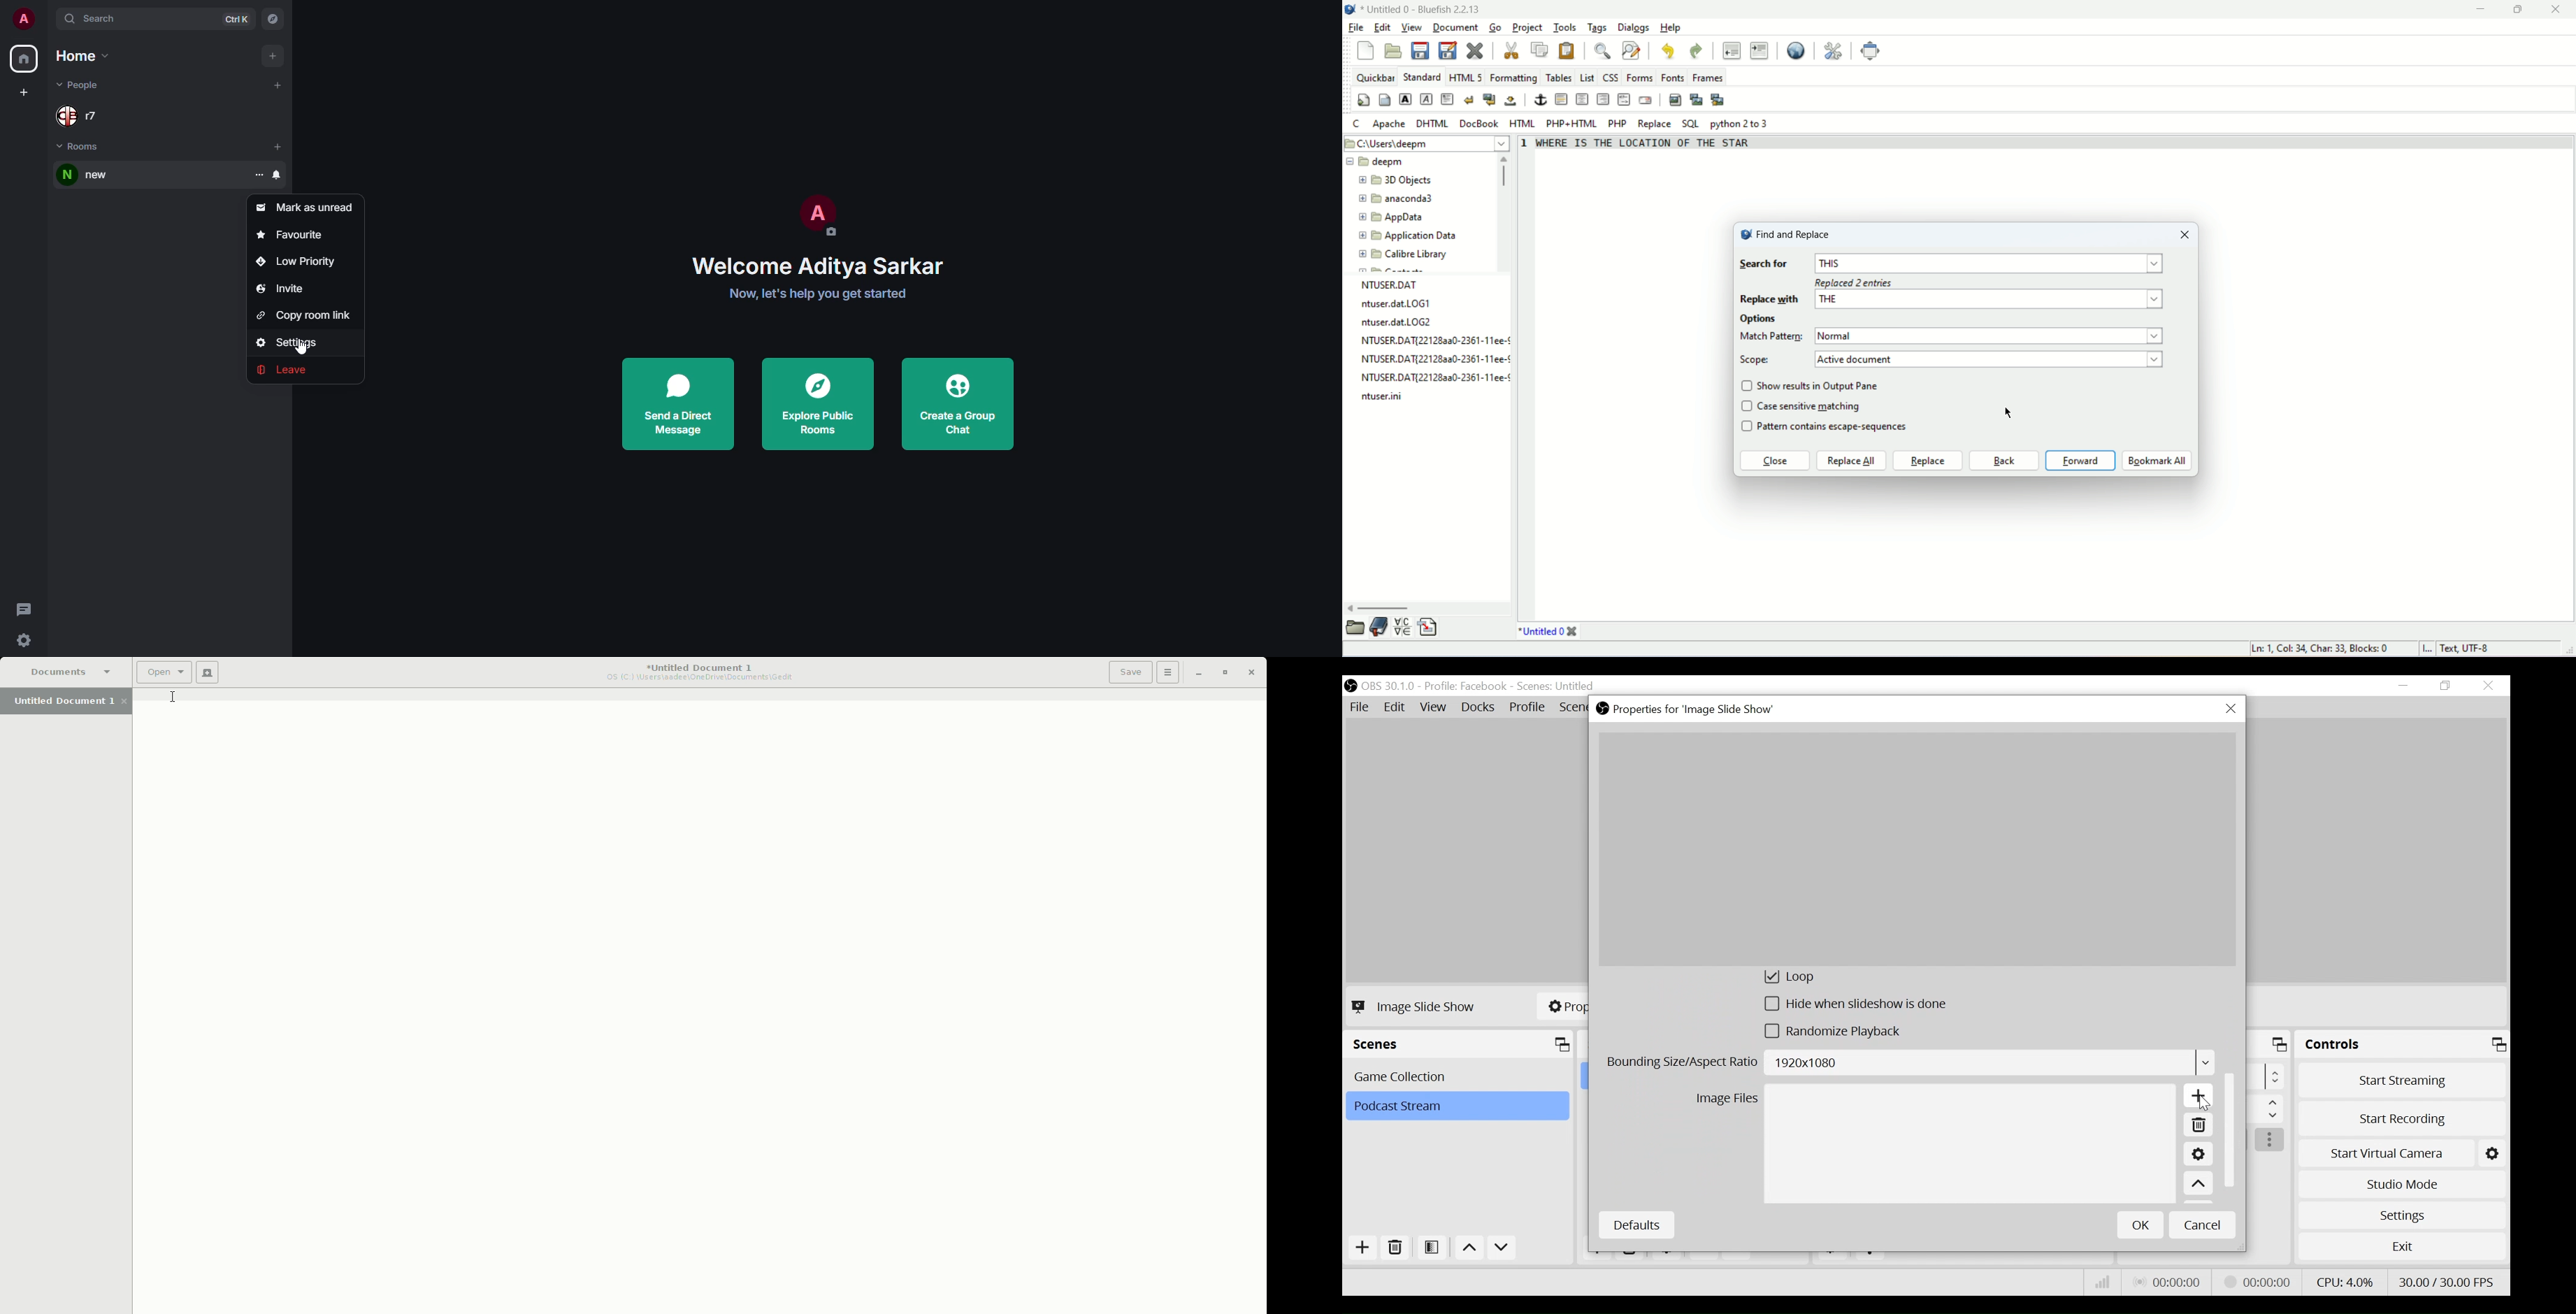 The width and height of the screenshot is (2576, 1316). What do you see at coordinates (24, 608) in the screenshot?
I see `threads` at bounding box center [24, 608].